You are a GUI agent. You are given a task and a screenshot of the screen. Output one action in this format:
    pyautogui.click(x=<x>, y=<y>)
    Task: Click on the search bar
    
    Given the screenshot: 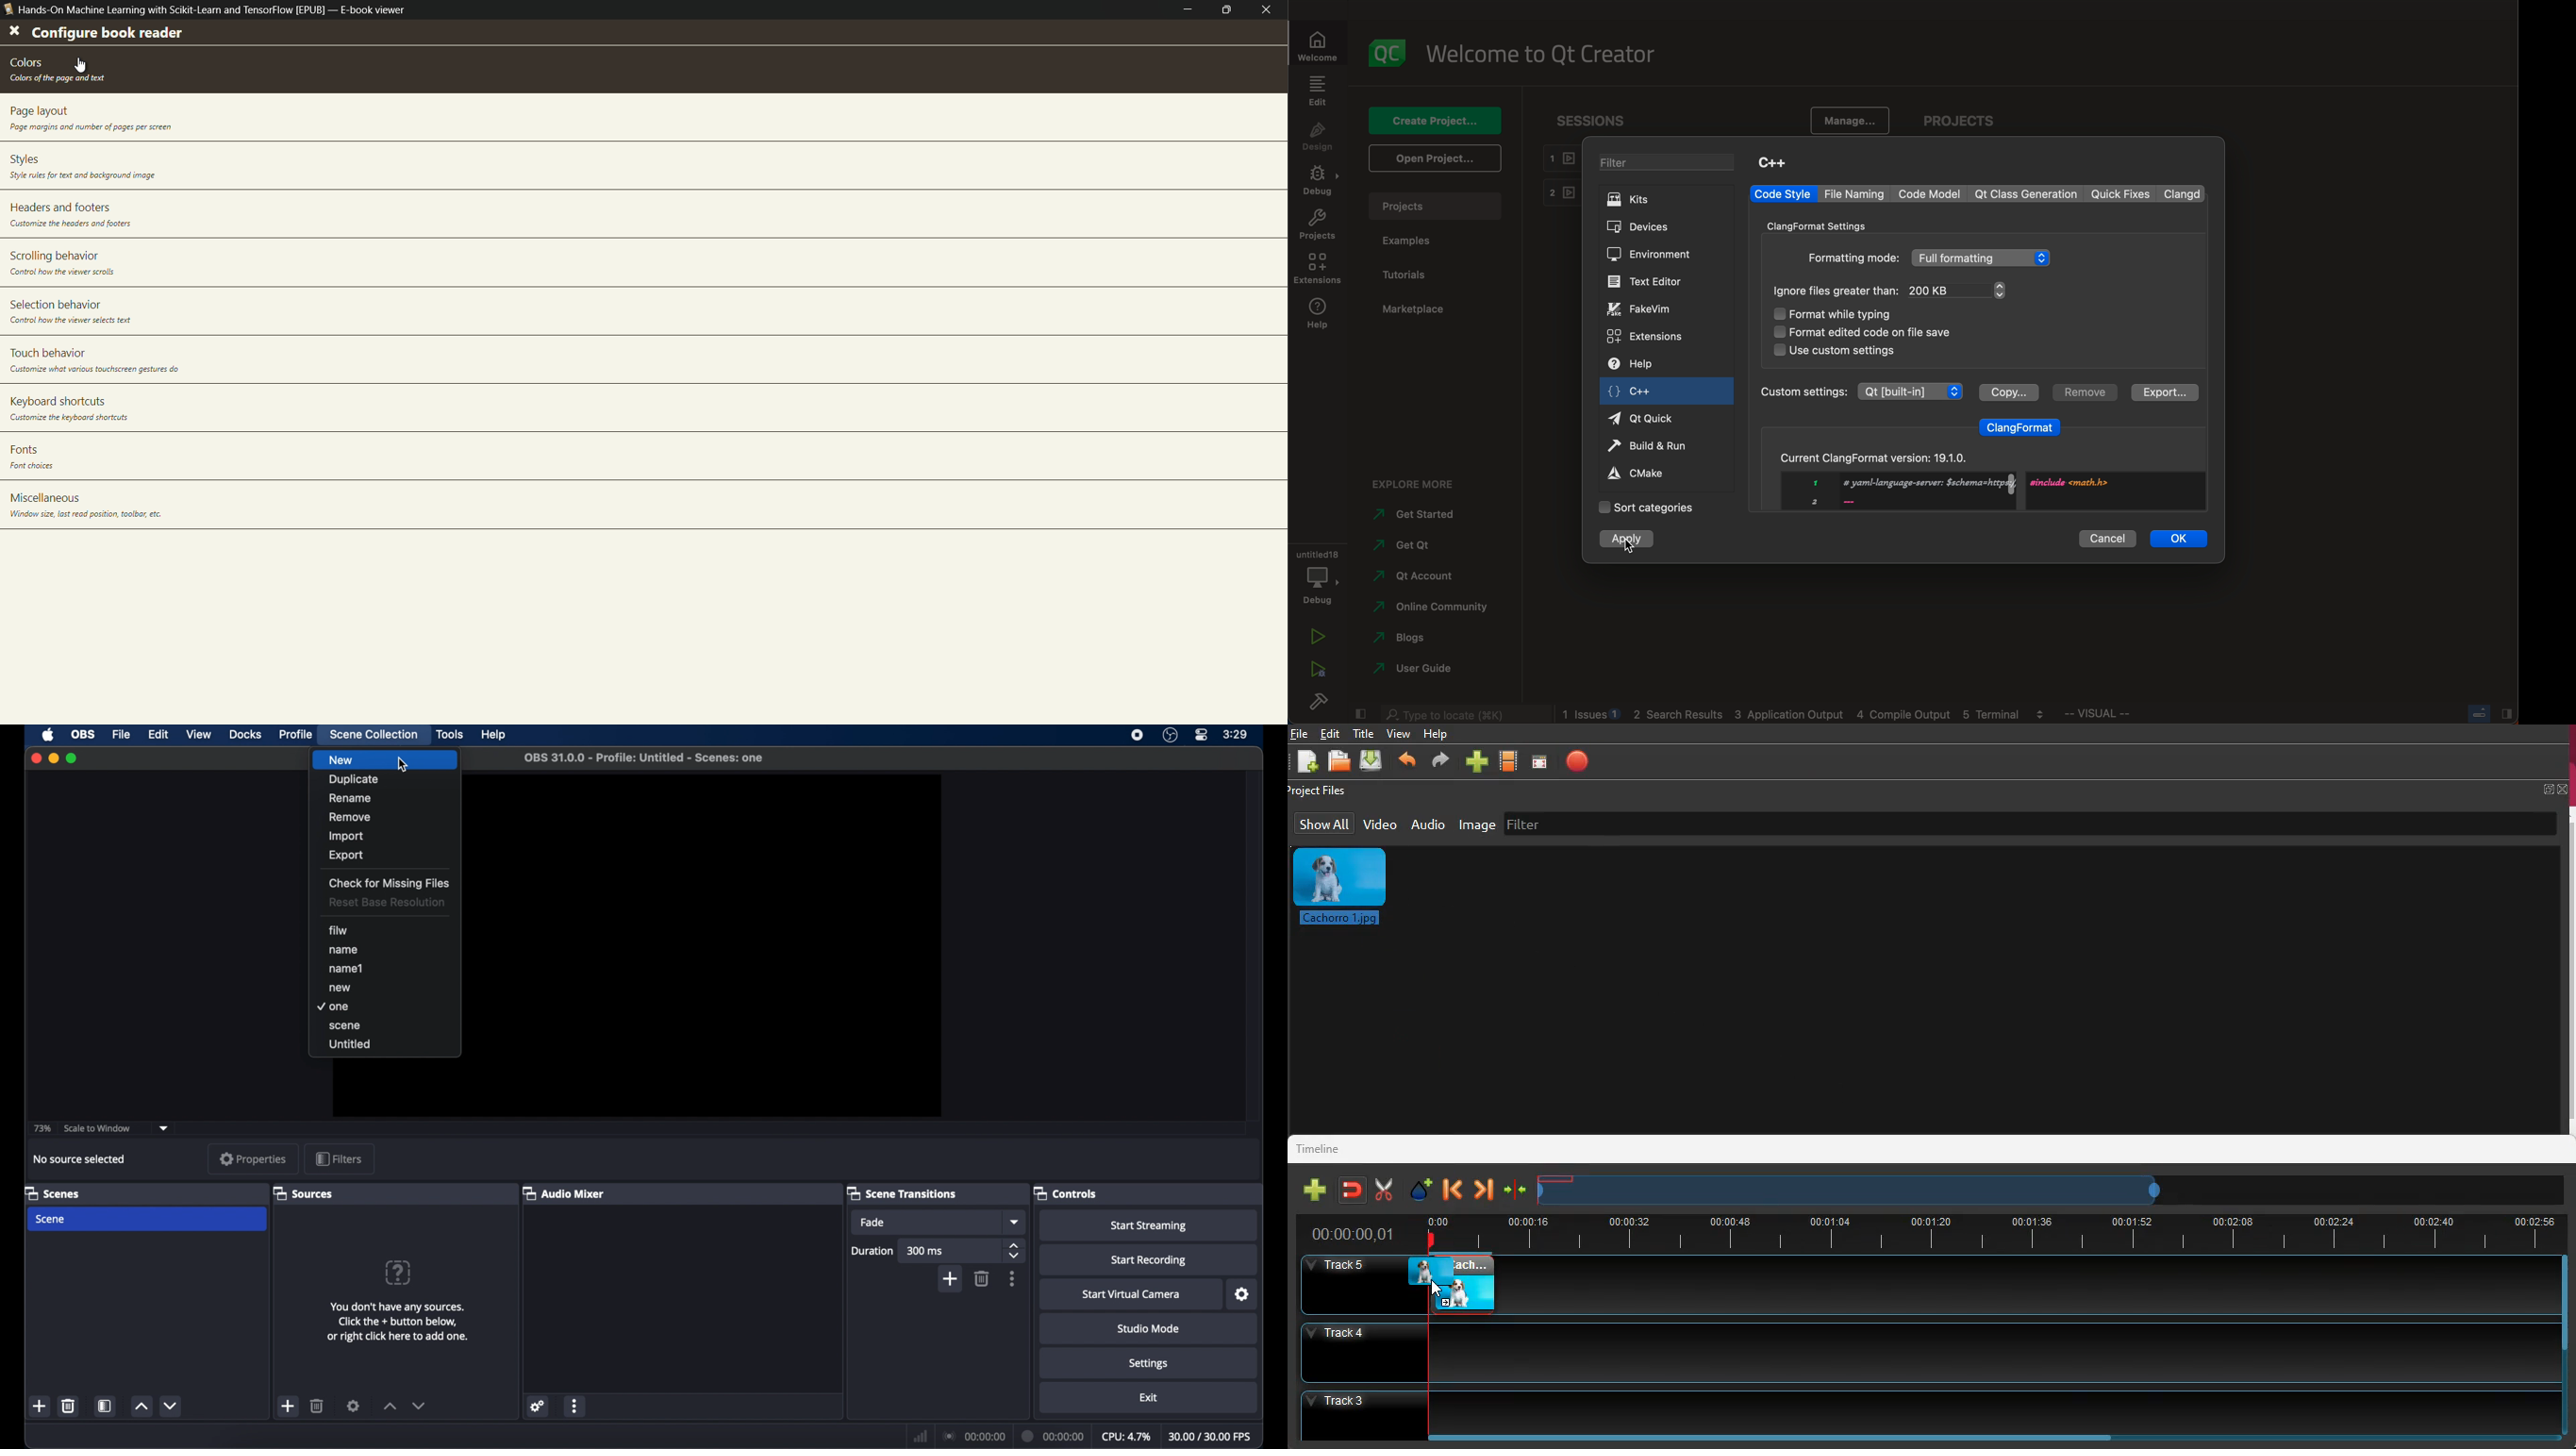 What is the action you would take?
    pyautogui.click(x=1463, y=713)
    